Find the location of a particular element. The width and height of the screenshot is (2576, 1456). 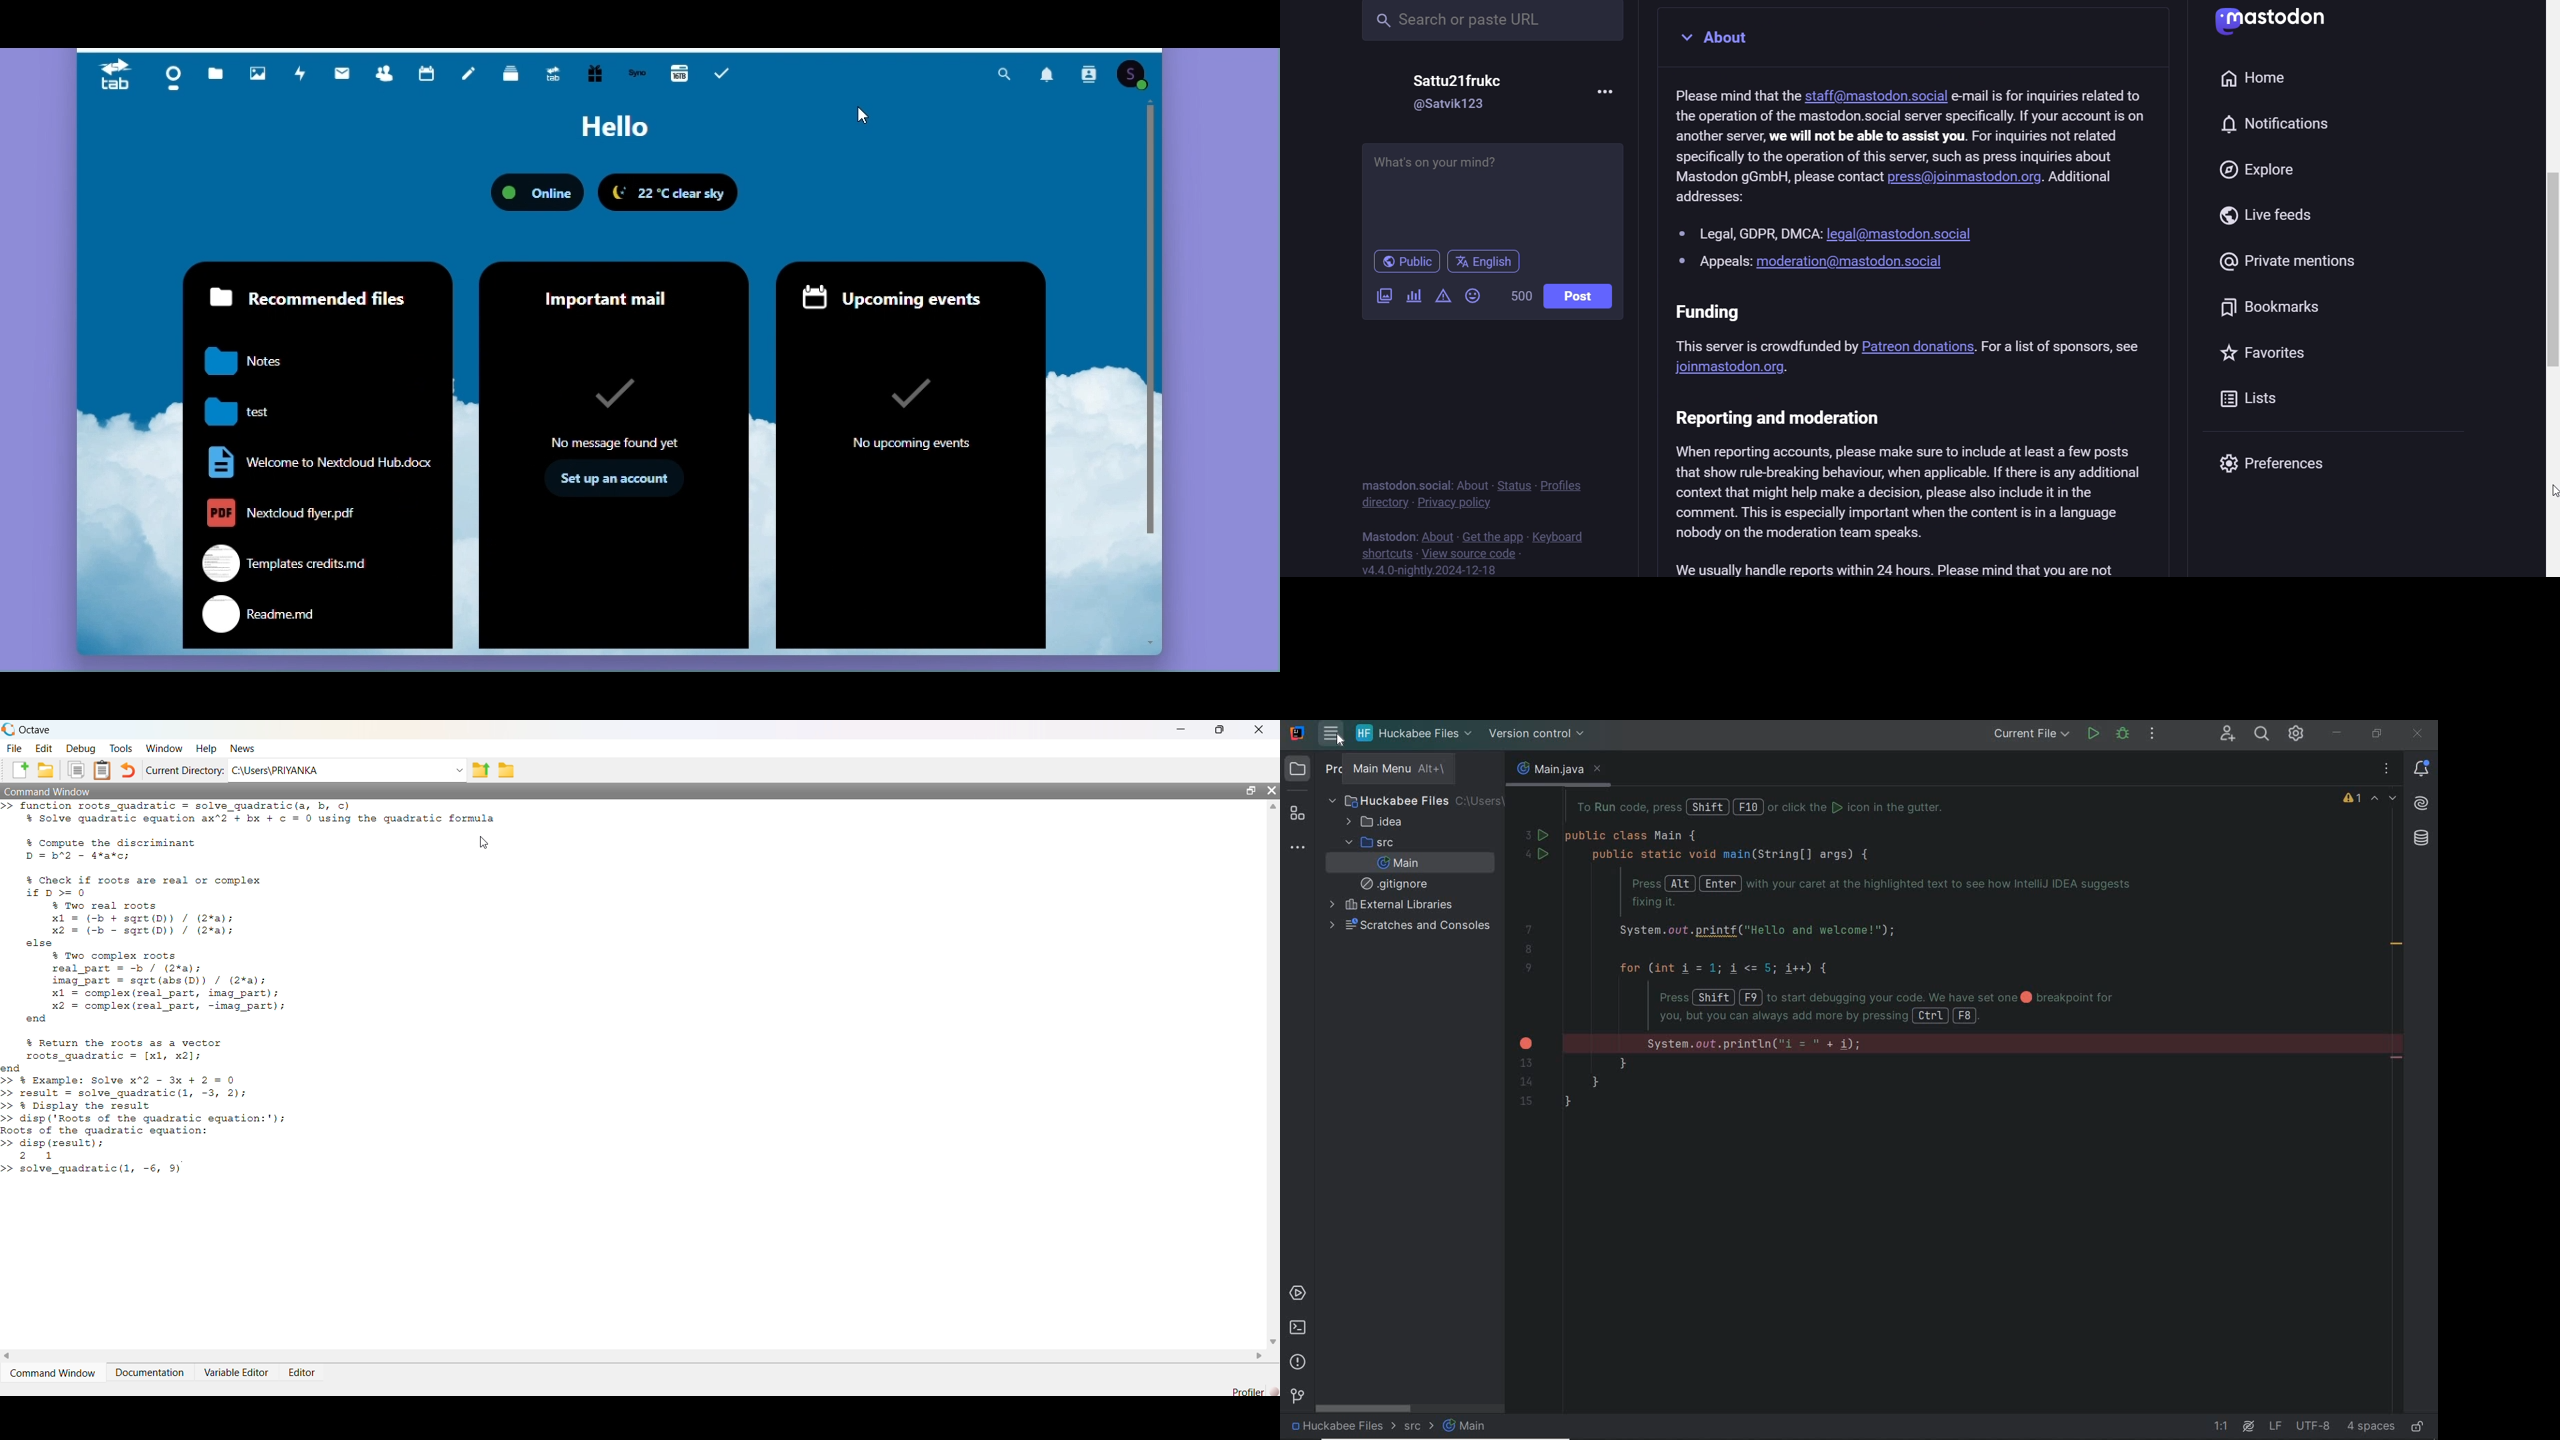

privacy policy is located at coordinates (1455, 503).